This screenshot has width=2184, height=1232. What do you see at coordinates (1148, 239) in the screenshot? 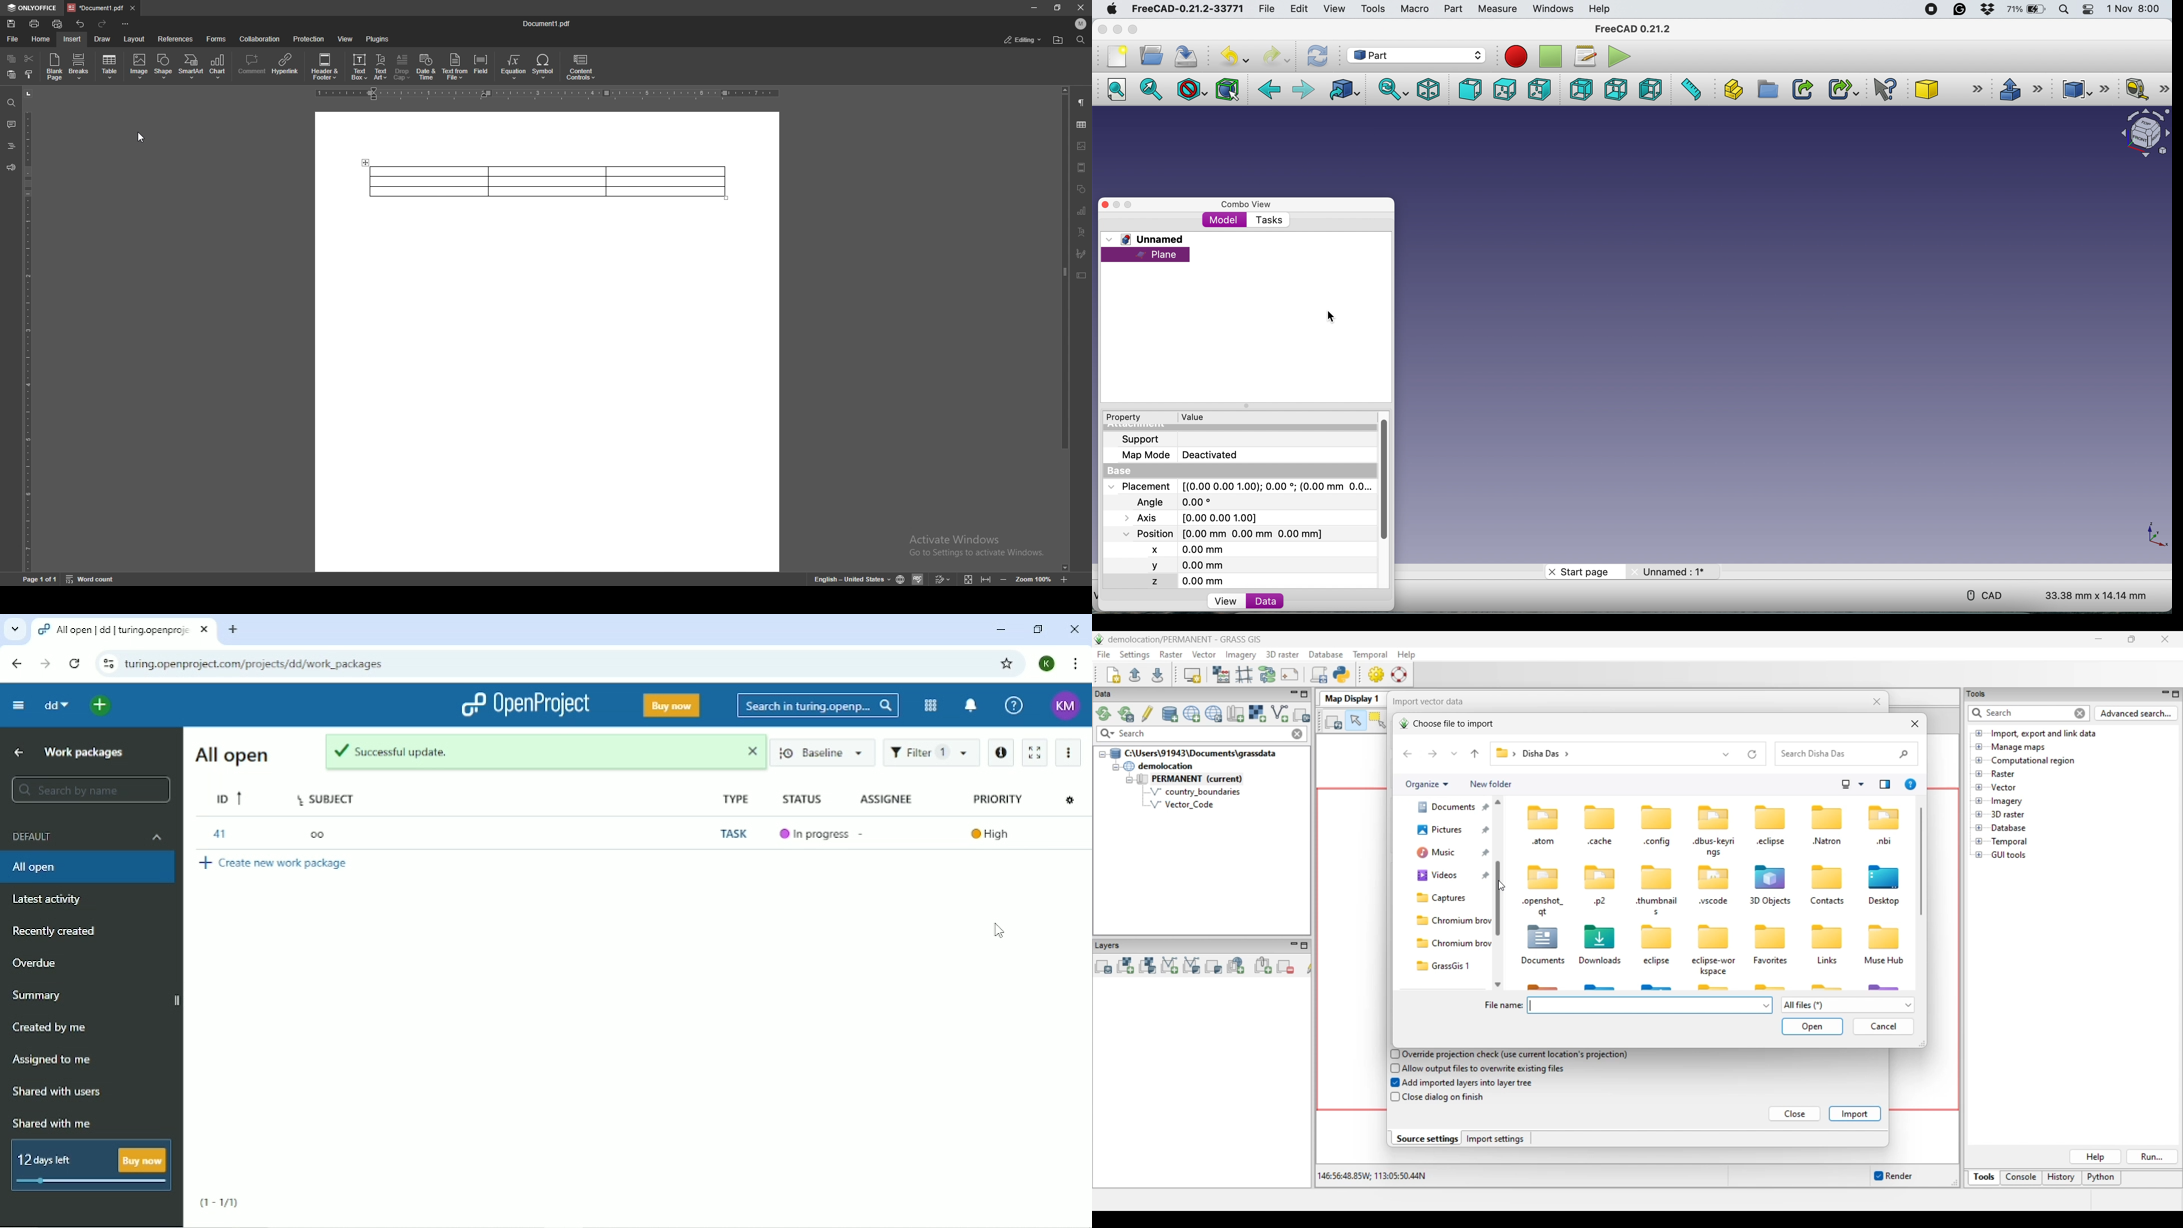
I see `unnamed` at bounding box center [1148, 239].